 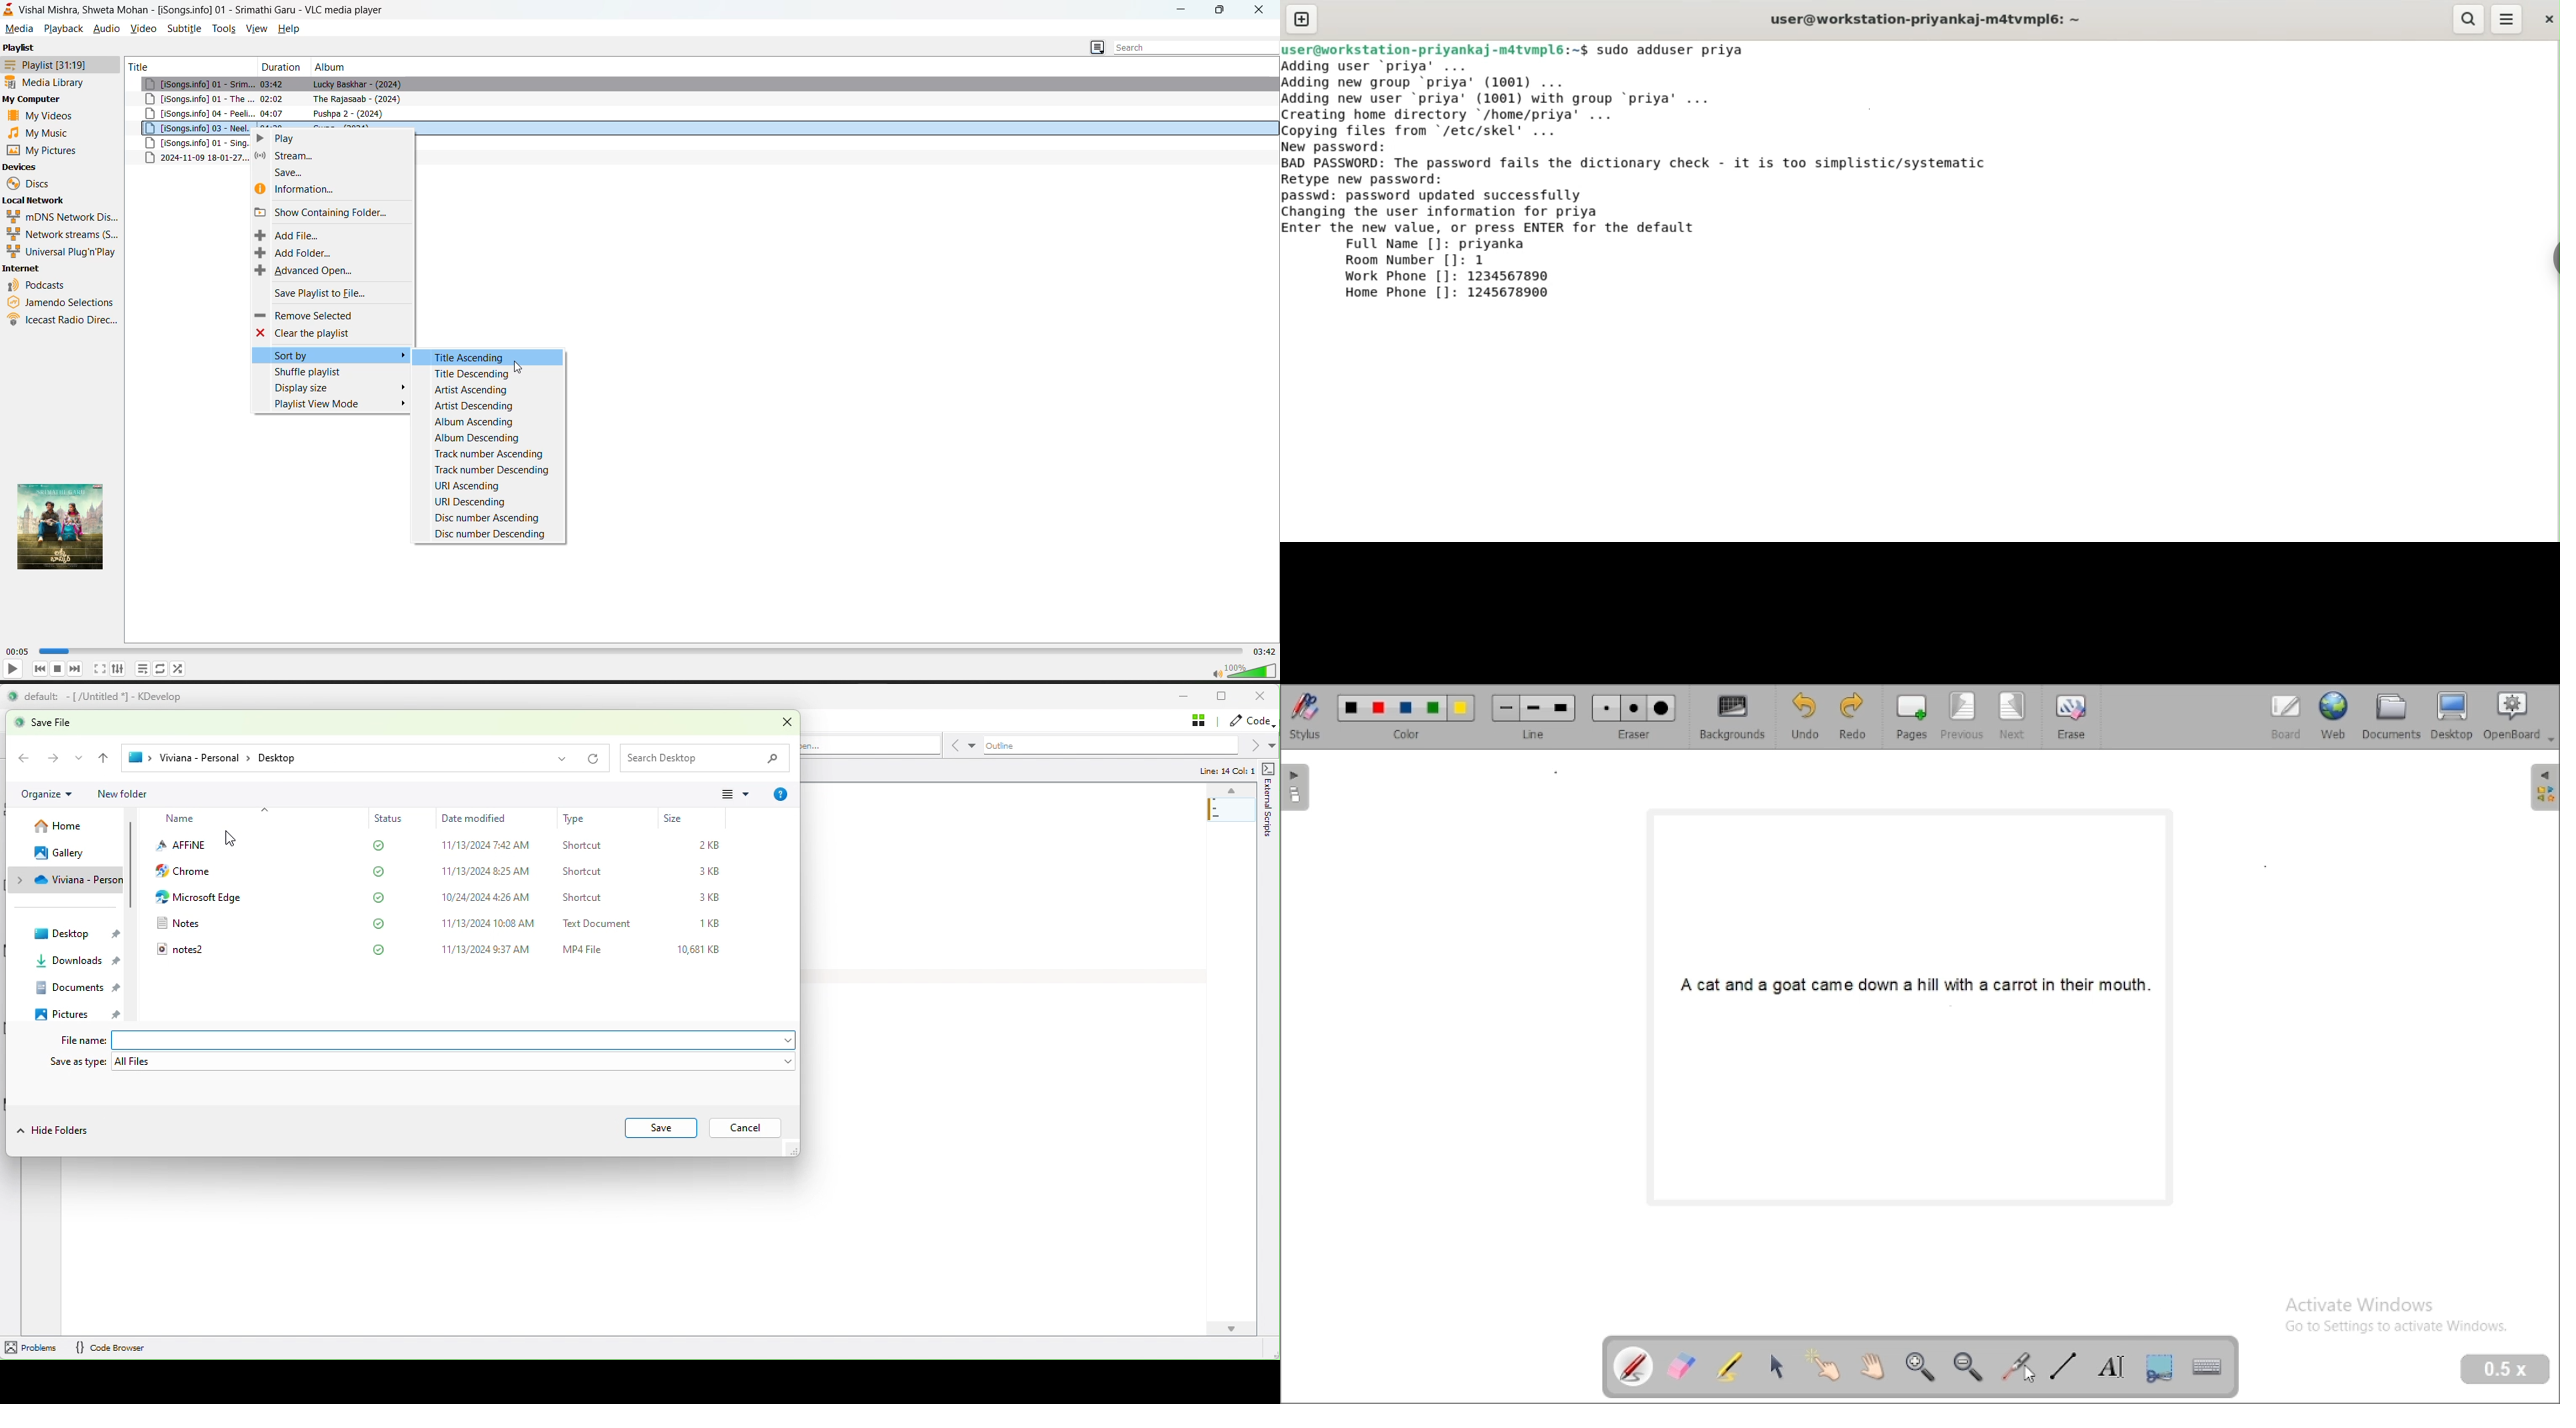 What do you see at coordinates (143, 28) in the screenshot?
I see `video` at bounding box center [143, 28].